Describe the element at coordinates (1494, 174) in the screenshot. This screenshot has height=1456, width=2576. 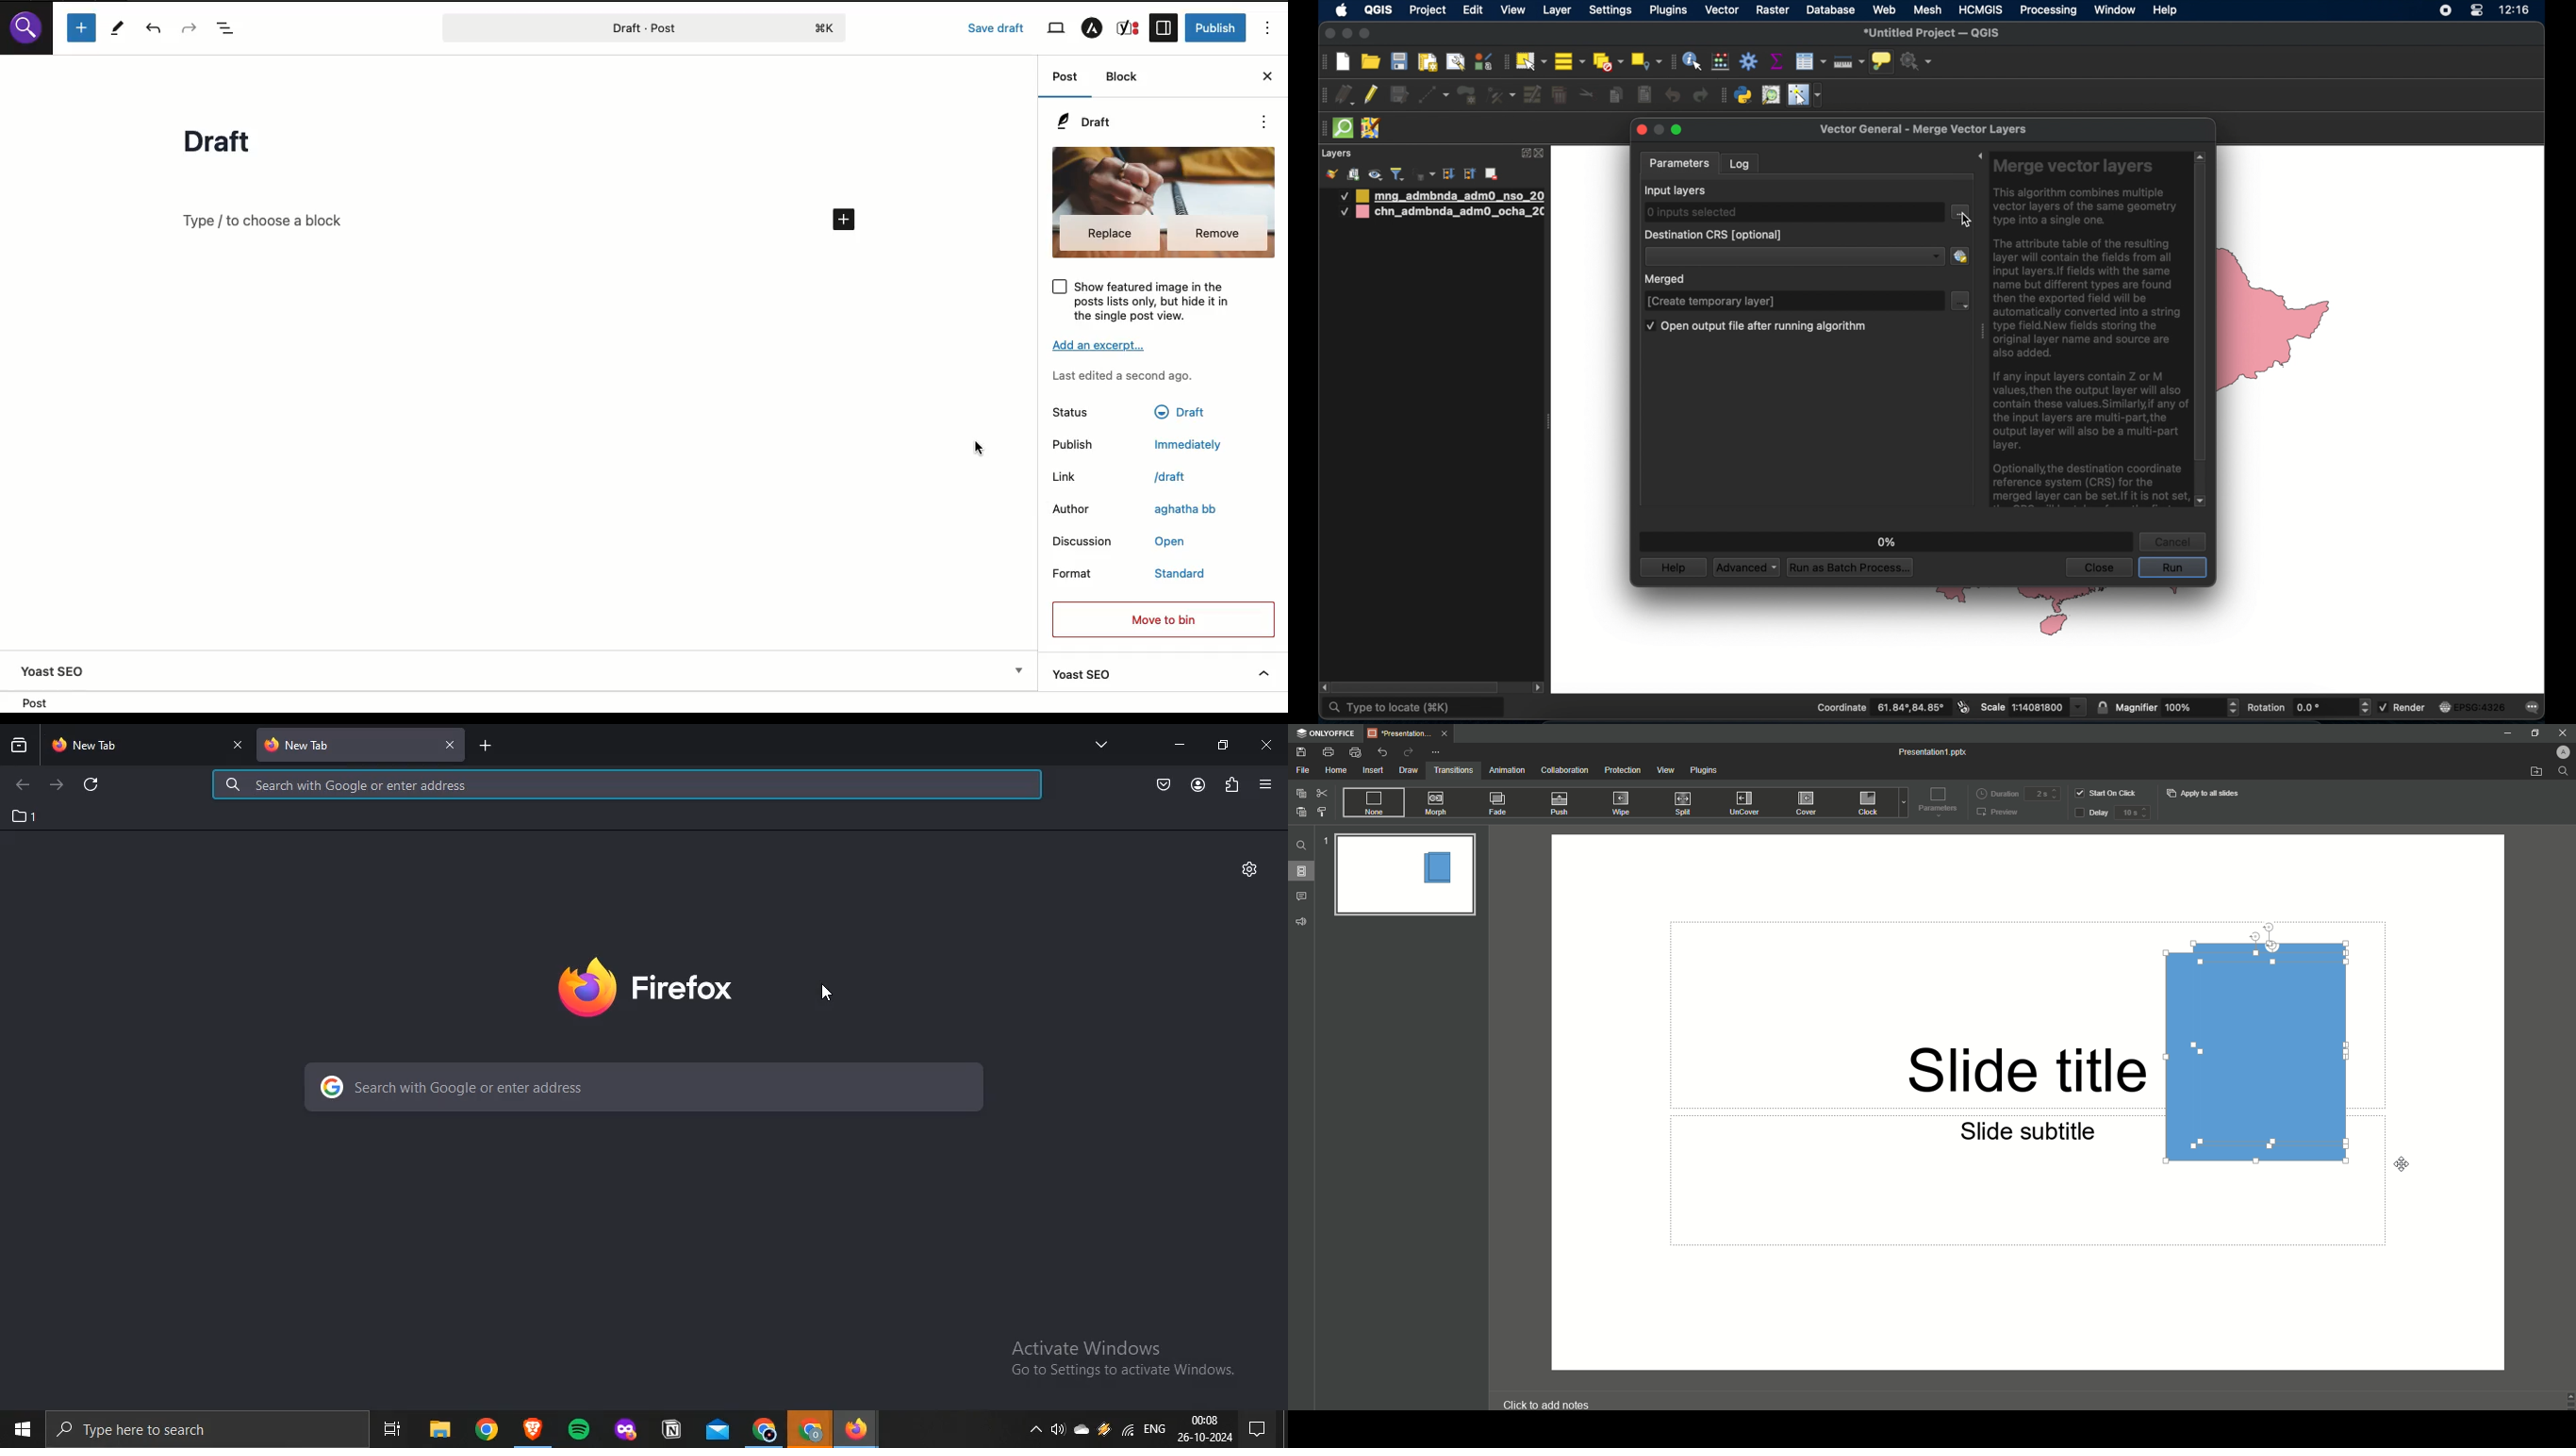
I see `remove layer/group` at that location.